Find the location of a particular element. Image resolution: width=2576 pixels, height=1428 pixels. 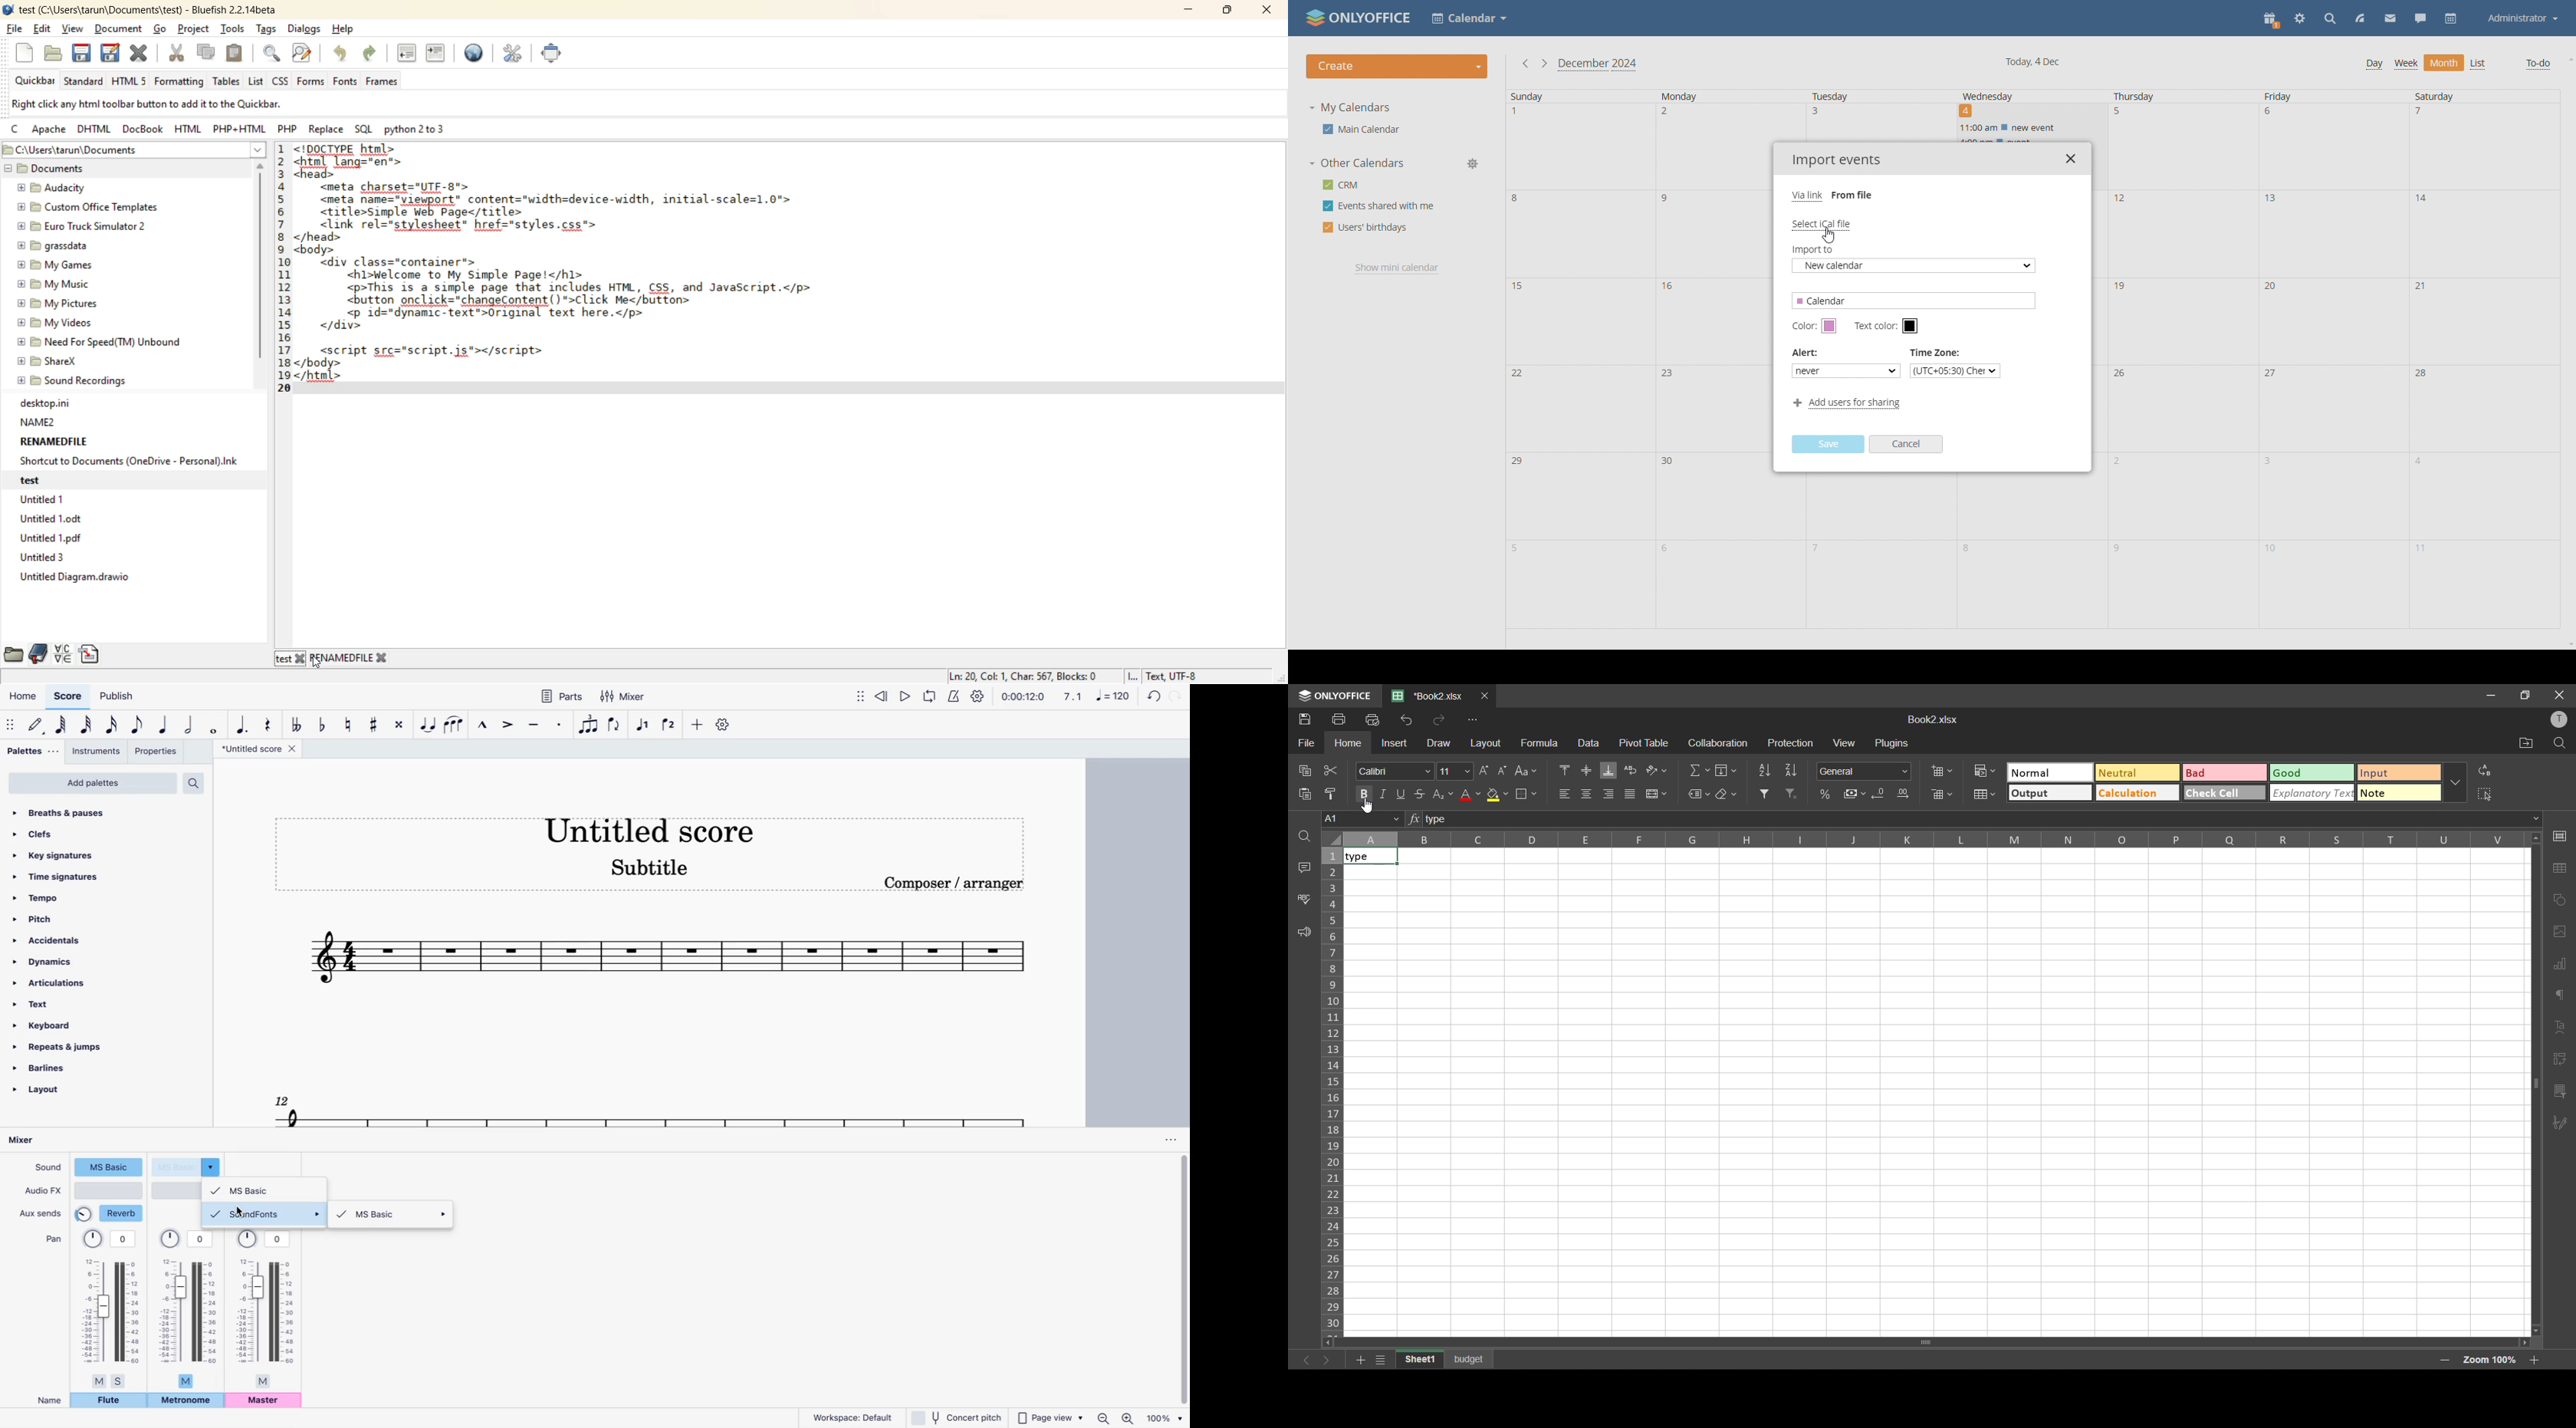

accent is located at coordinates (506, 728).